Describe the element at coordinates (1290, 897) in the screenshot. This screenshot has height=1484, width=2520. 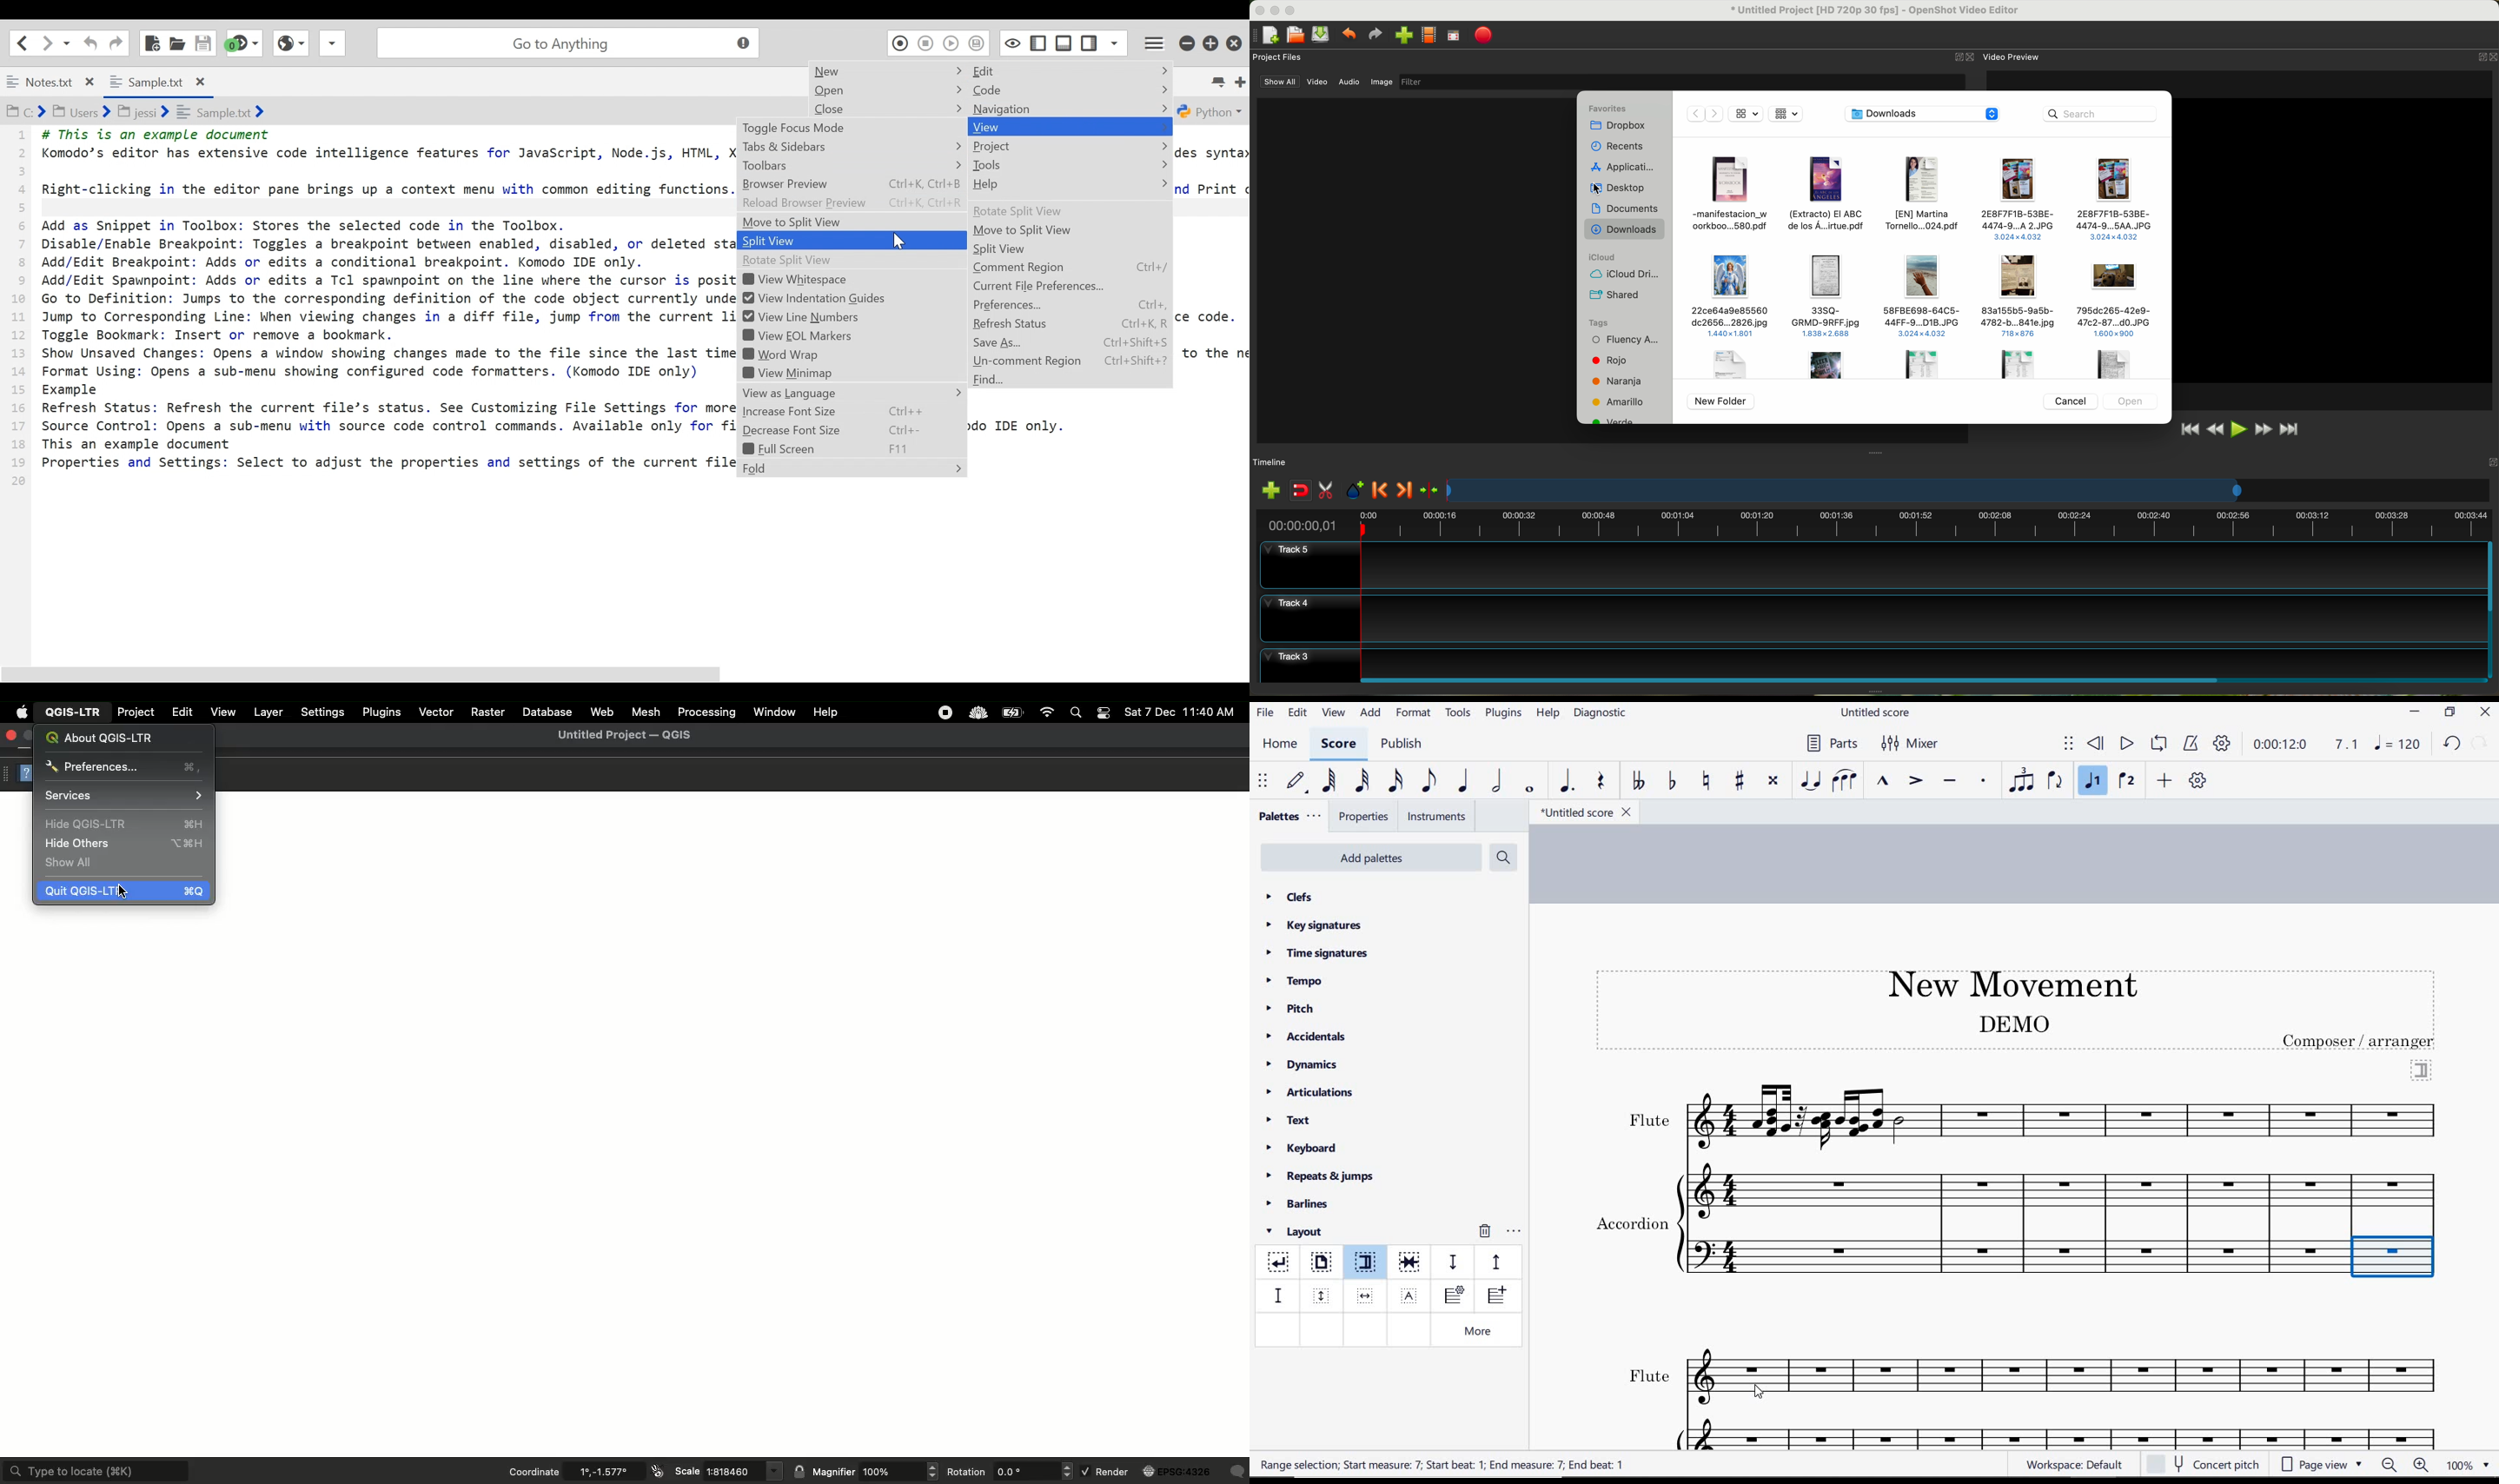
I see `clefs` at that location.